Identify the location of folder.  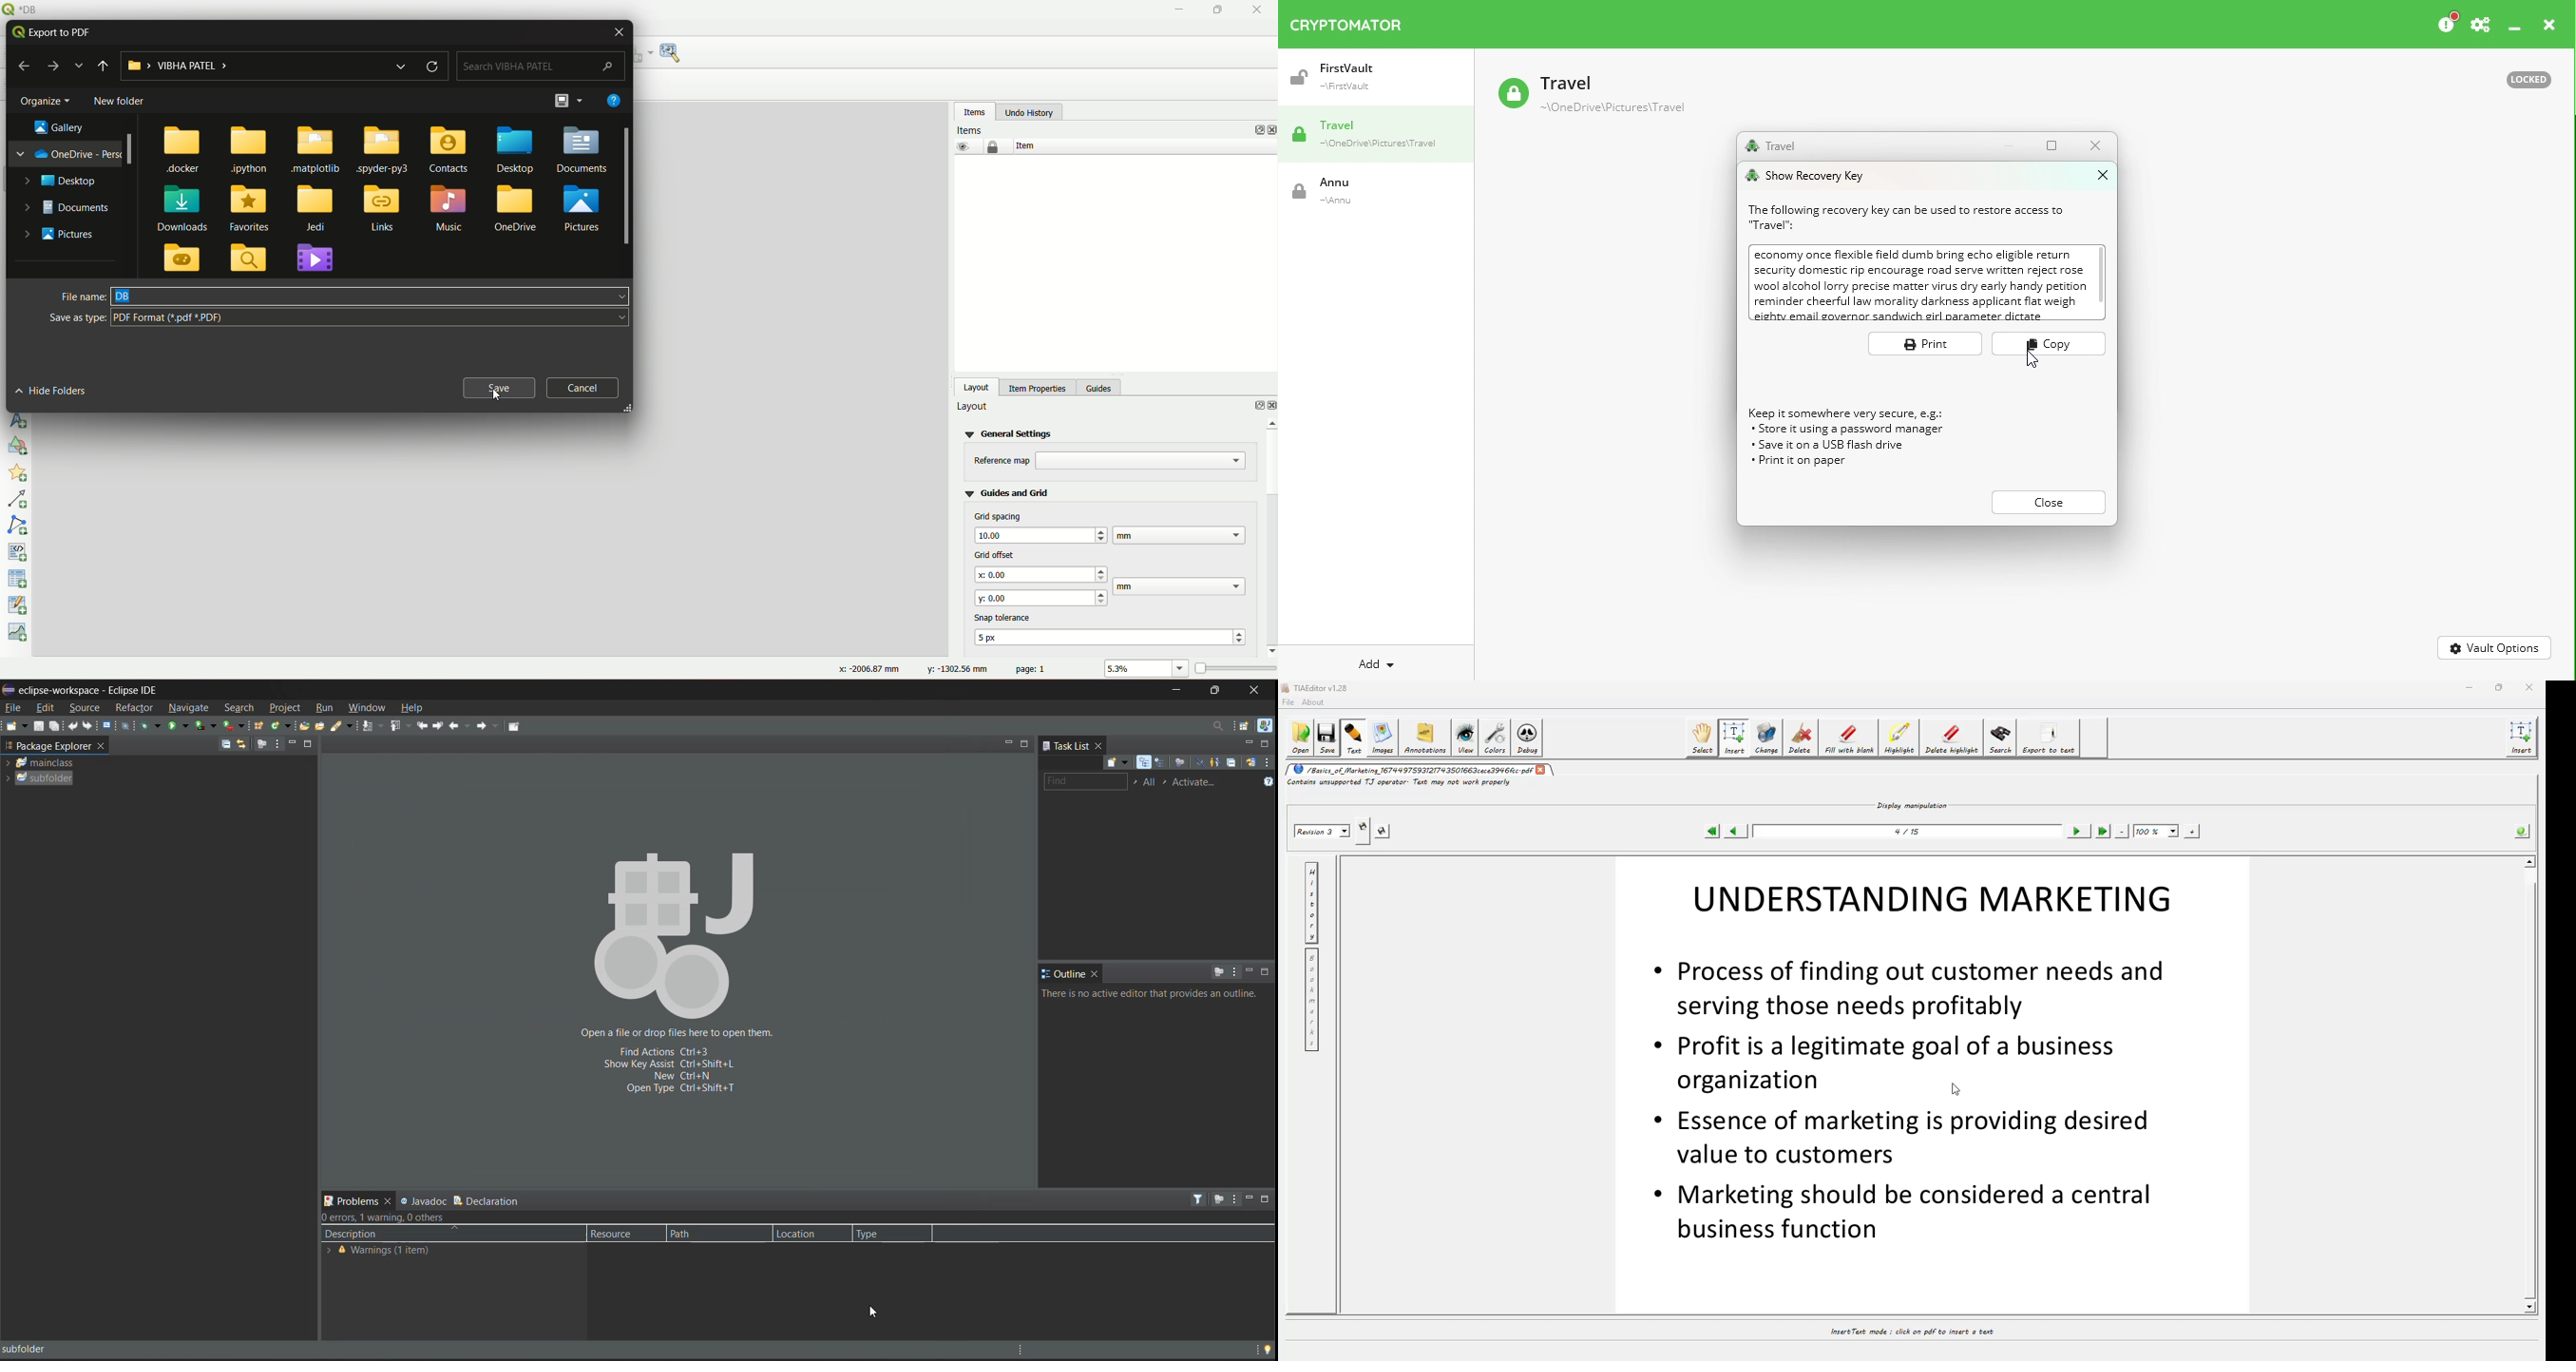
(248, 258).